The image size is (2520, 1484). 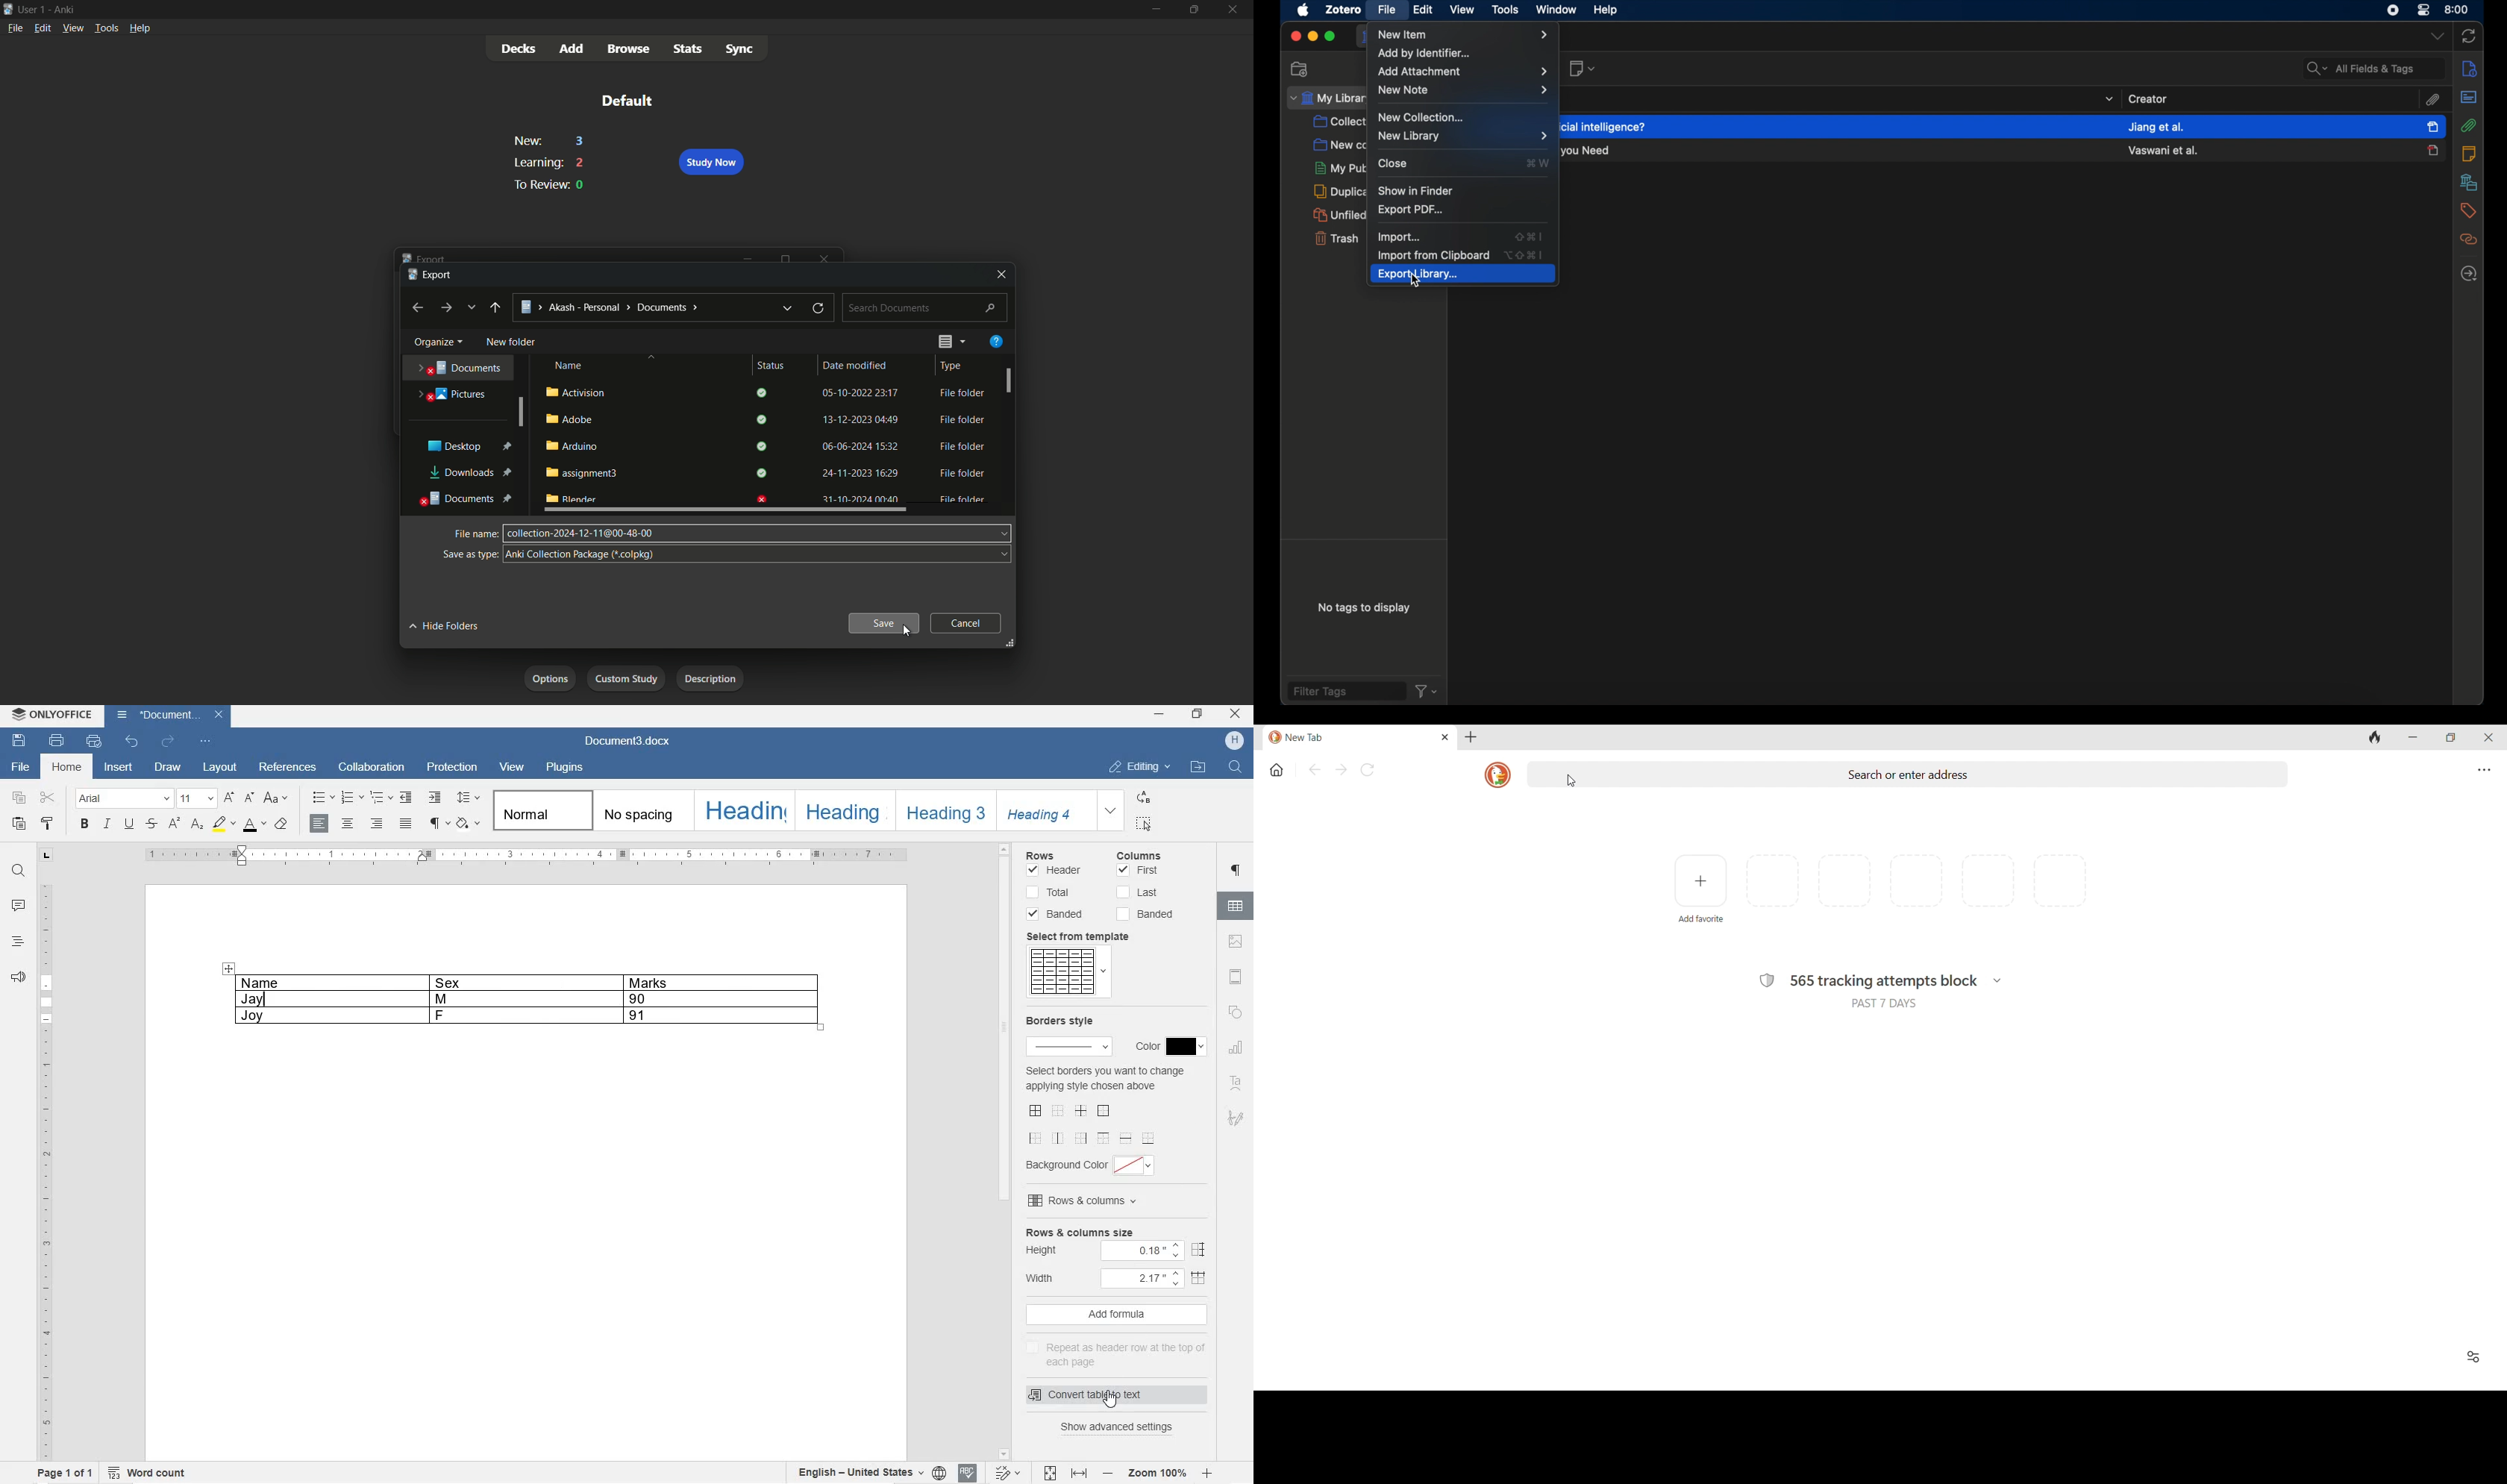 What do you see at coordinates (528, 857) in the screenshot?
I see `RULER` at bounding box center [528, 857].